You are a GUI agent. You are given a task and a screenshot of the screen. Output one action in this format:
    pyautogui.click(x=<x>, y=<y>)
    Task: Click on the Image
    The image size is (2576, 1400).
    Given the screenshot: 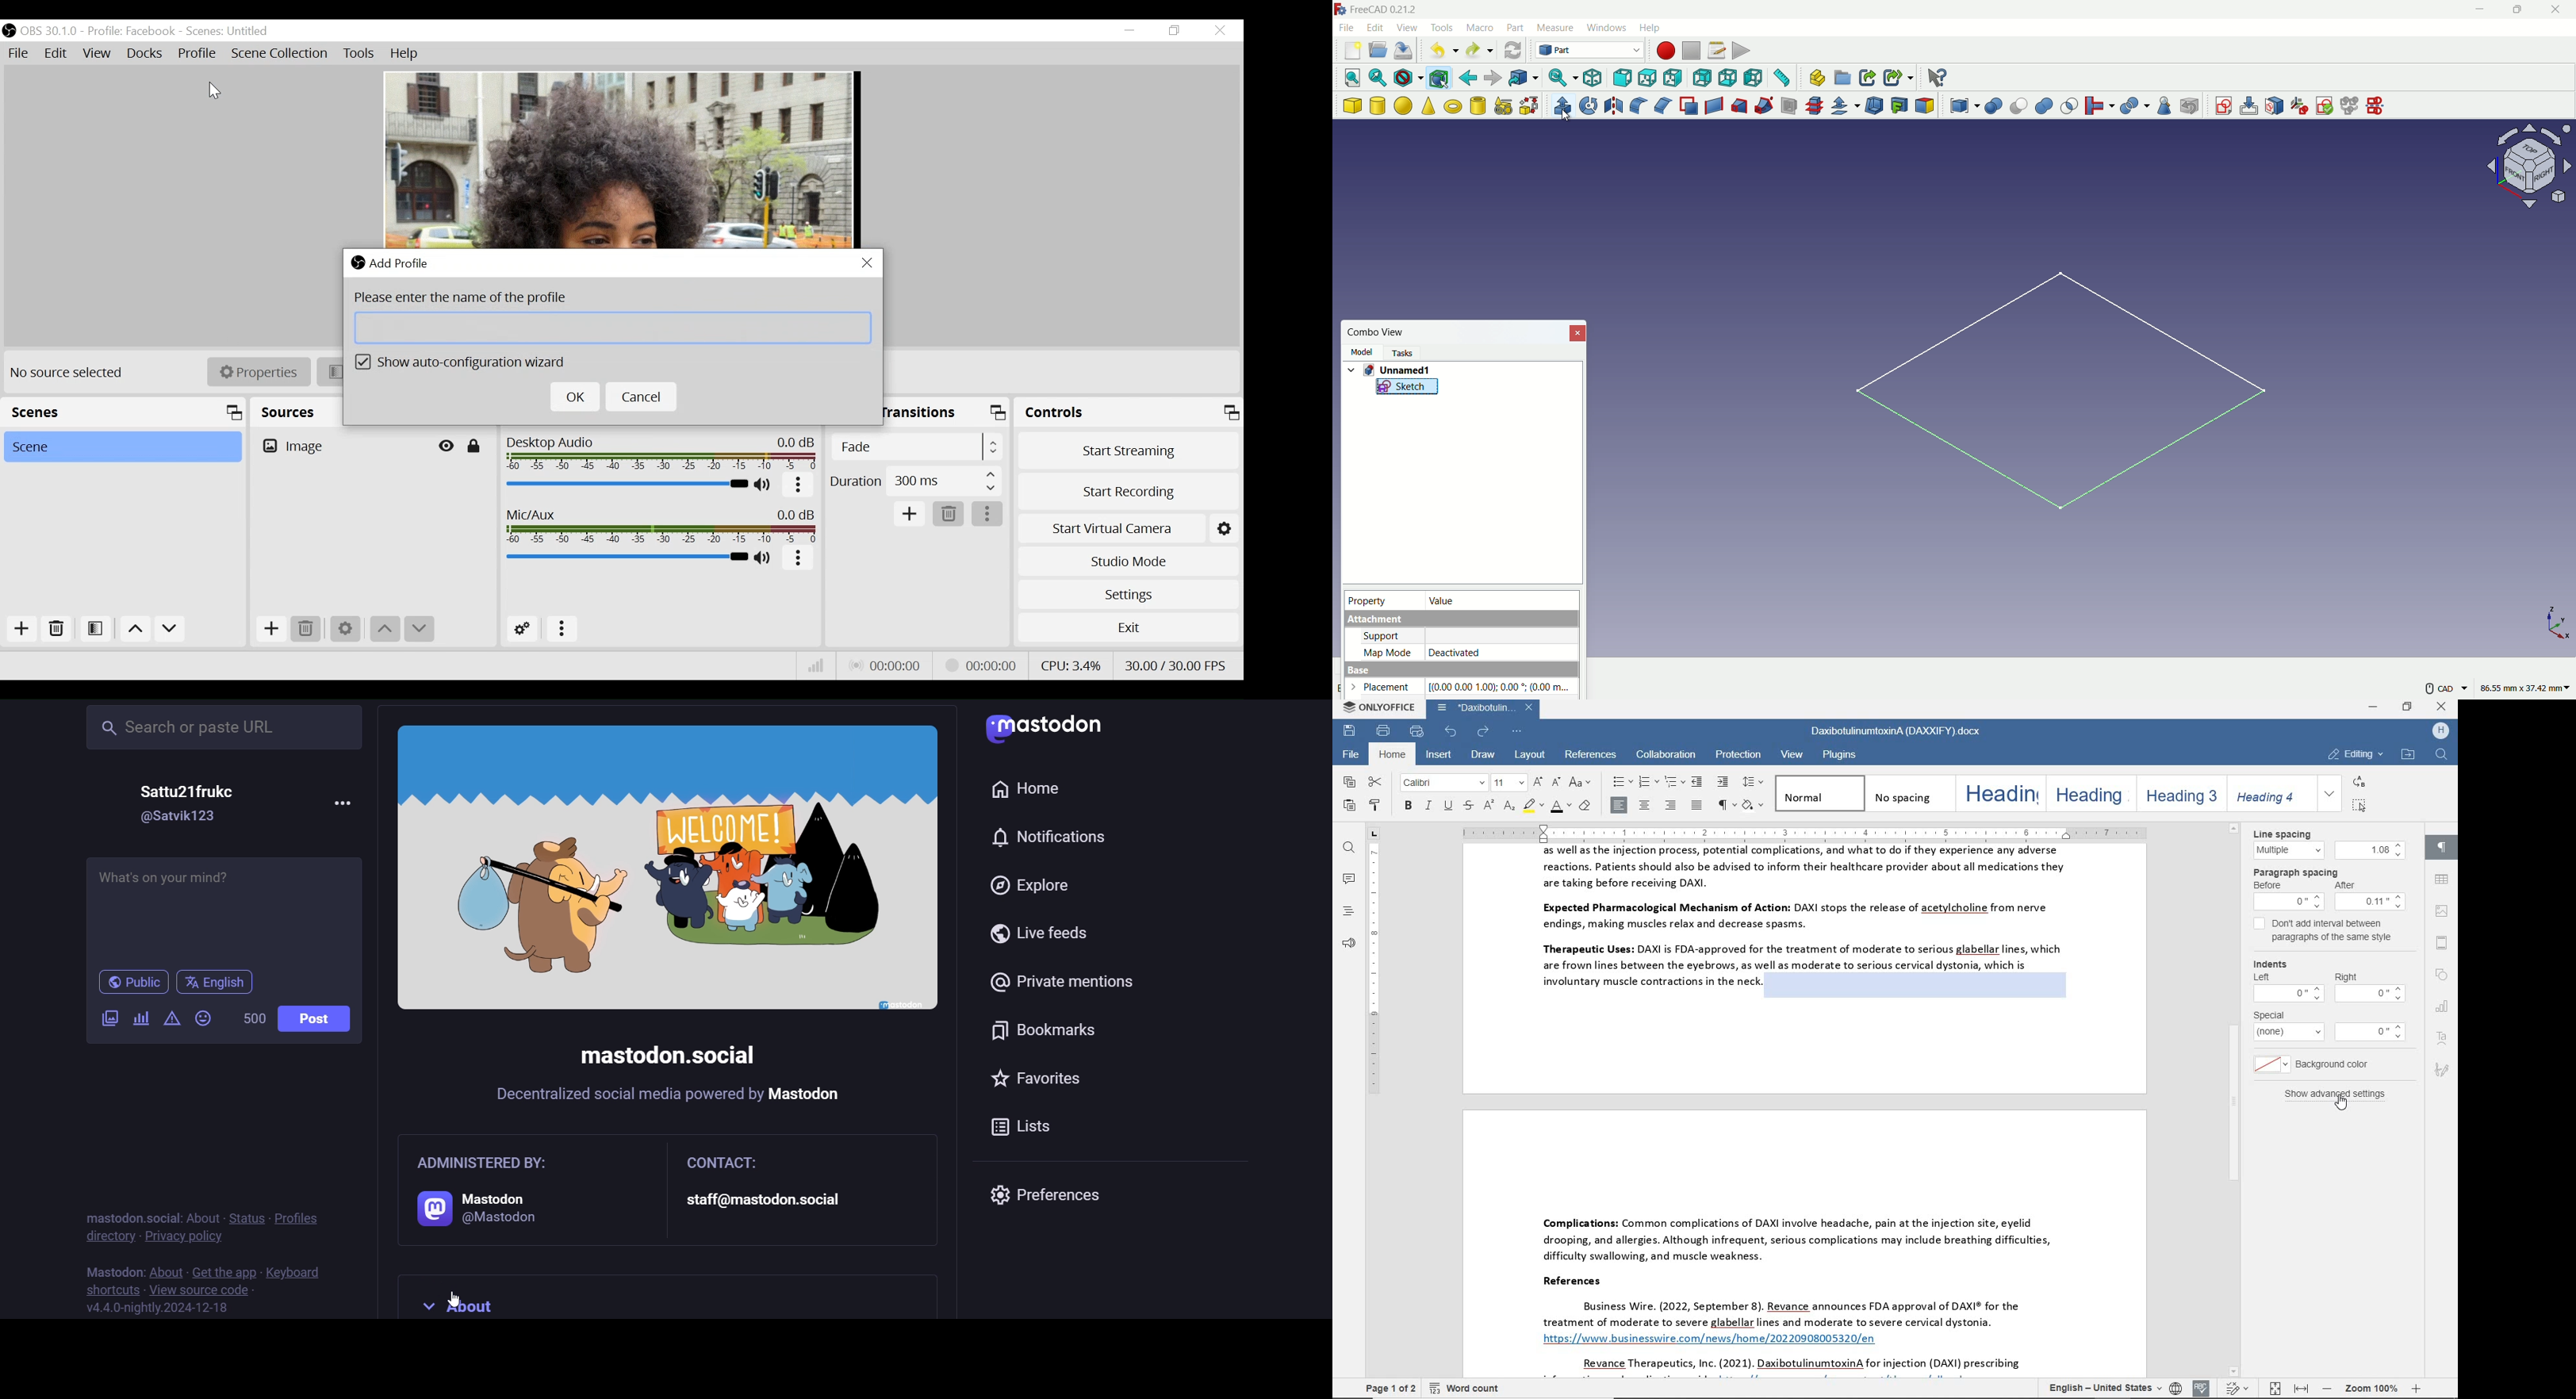 What is the action you would take?
    pyautogui.click(x=341, y=445)
    